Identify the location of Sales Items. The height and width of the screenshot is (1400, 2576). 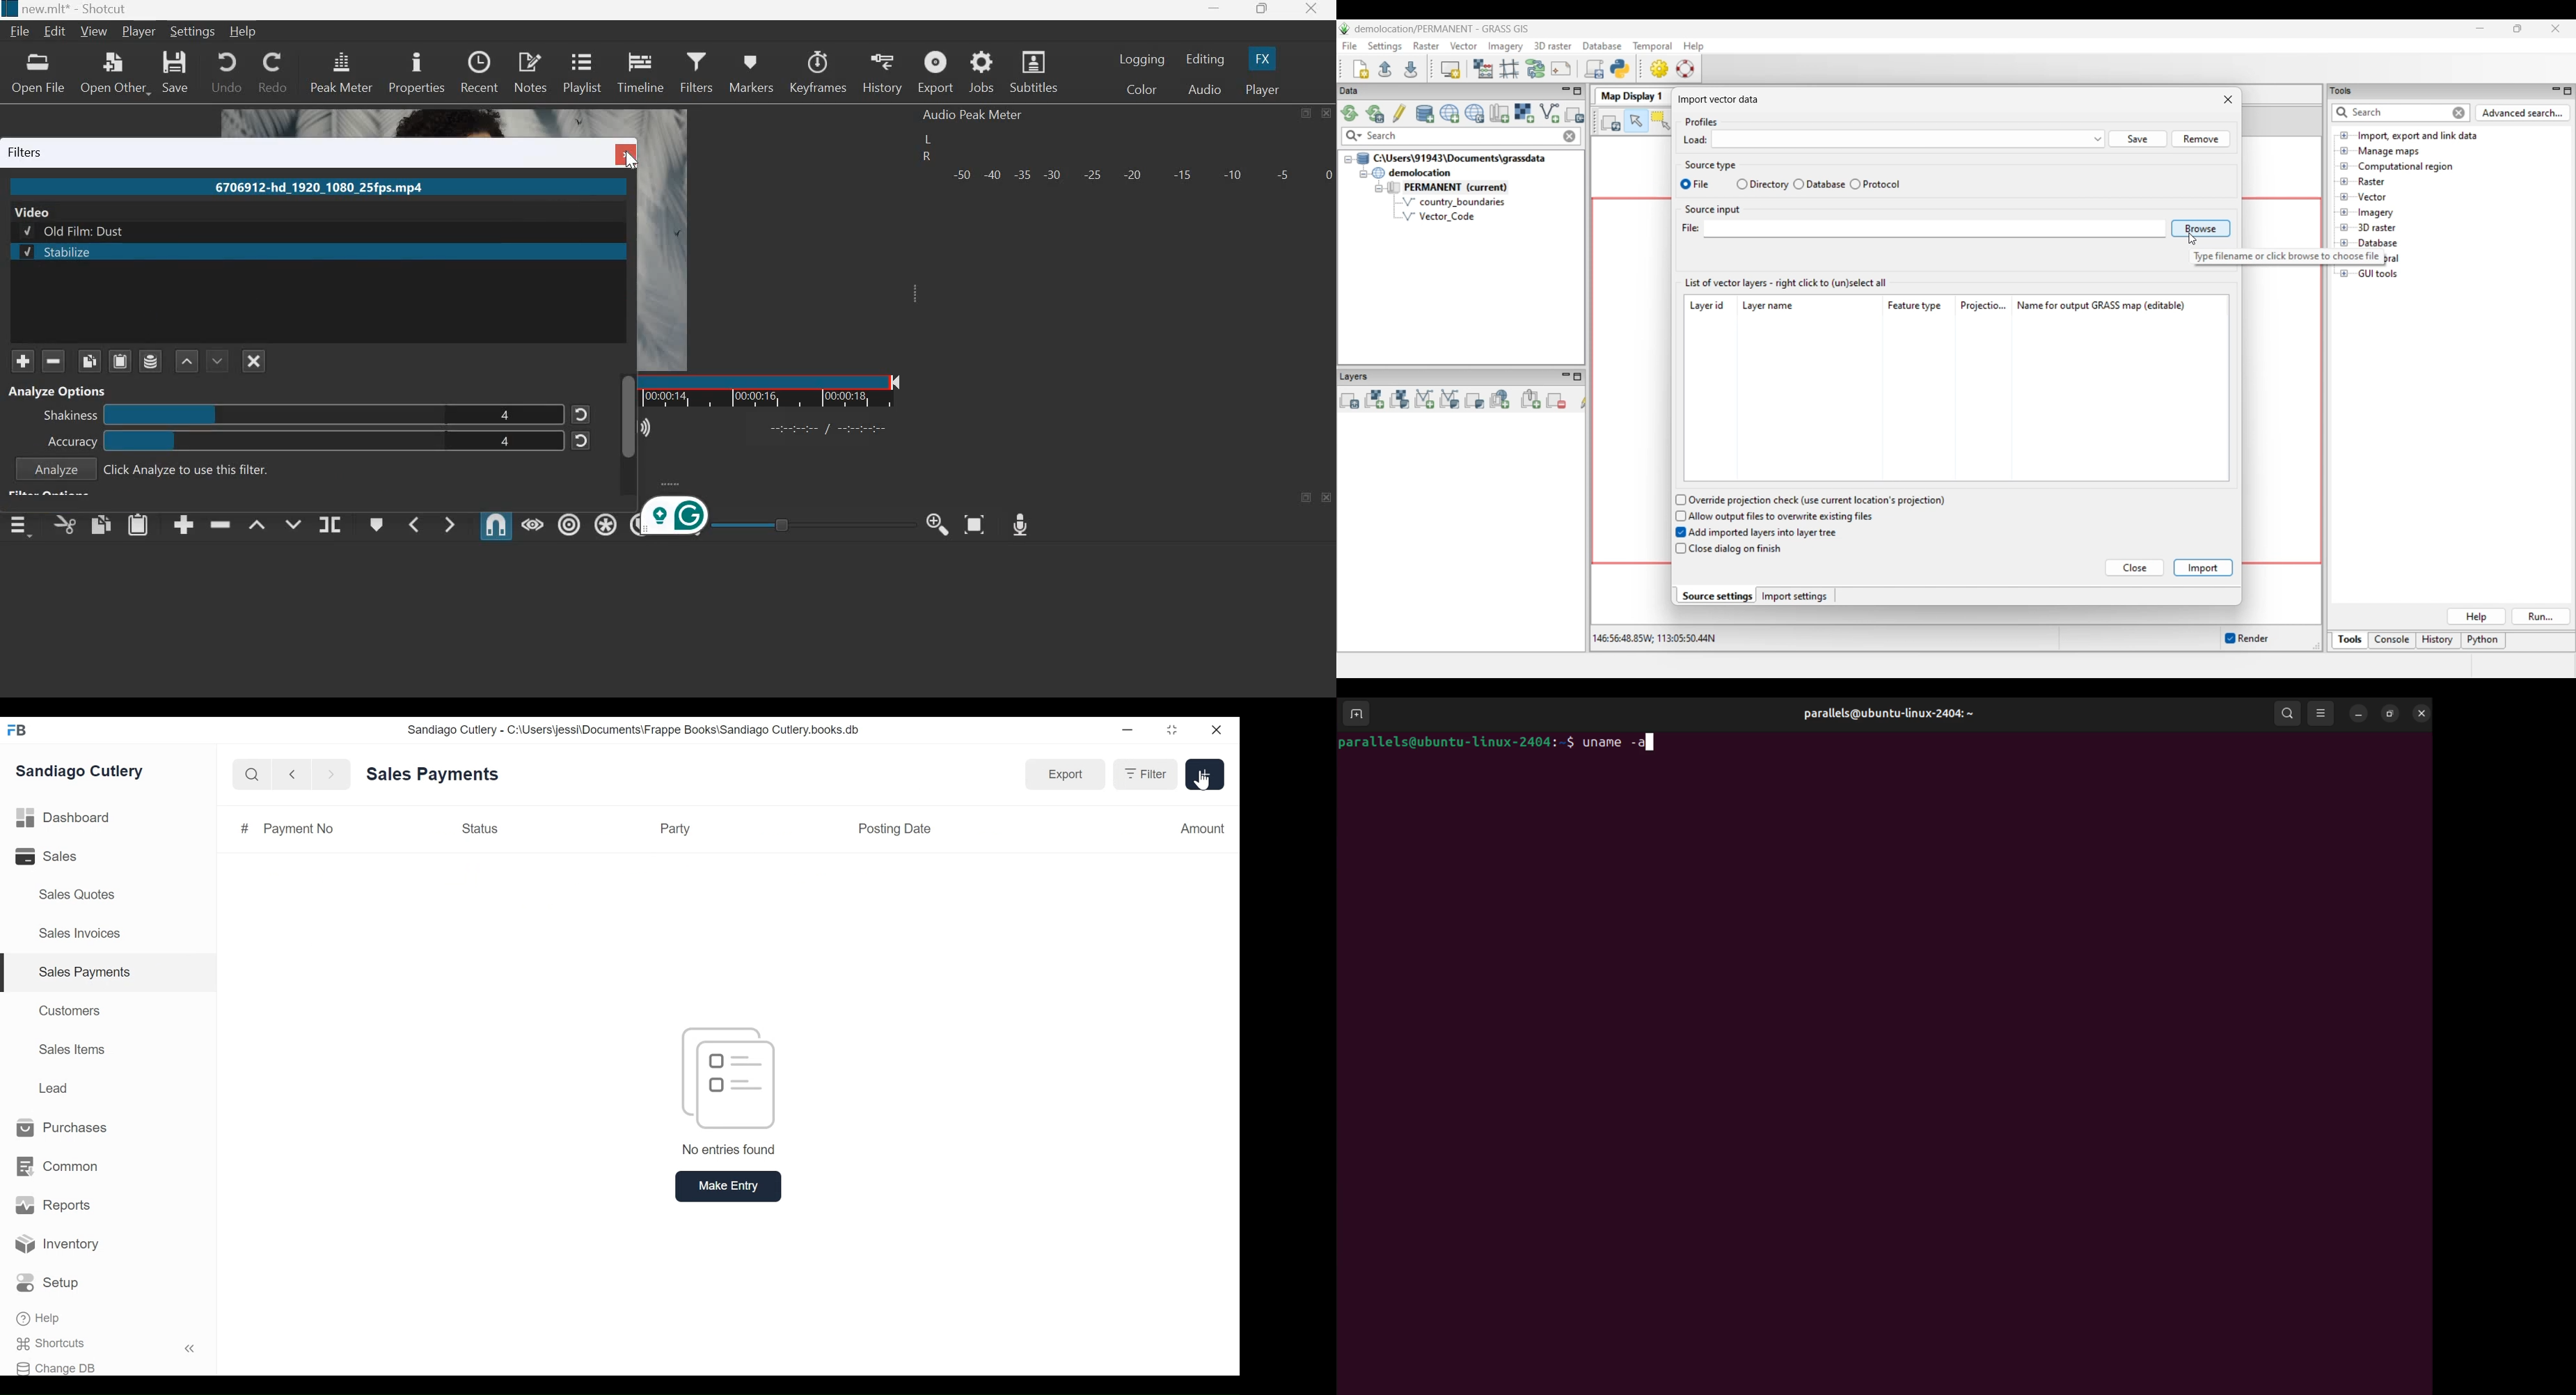
(72, 1049).